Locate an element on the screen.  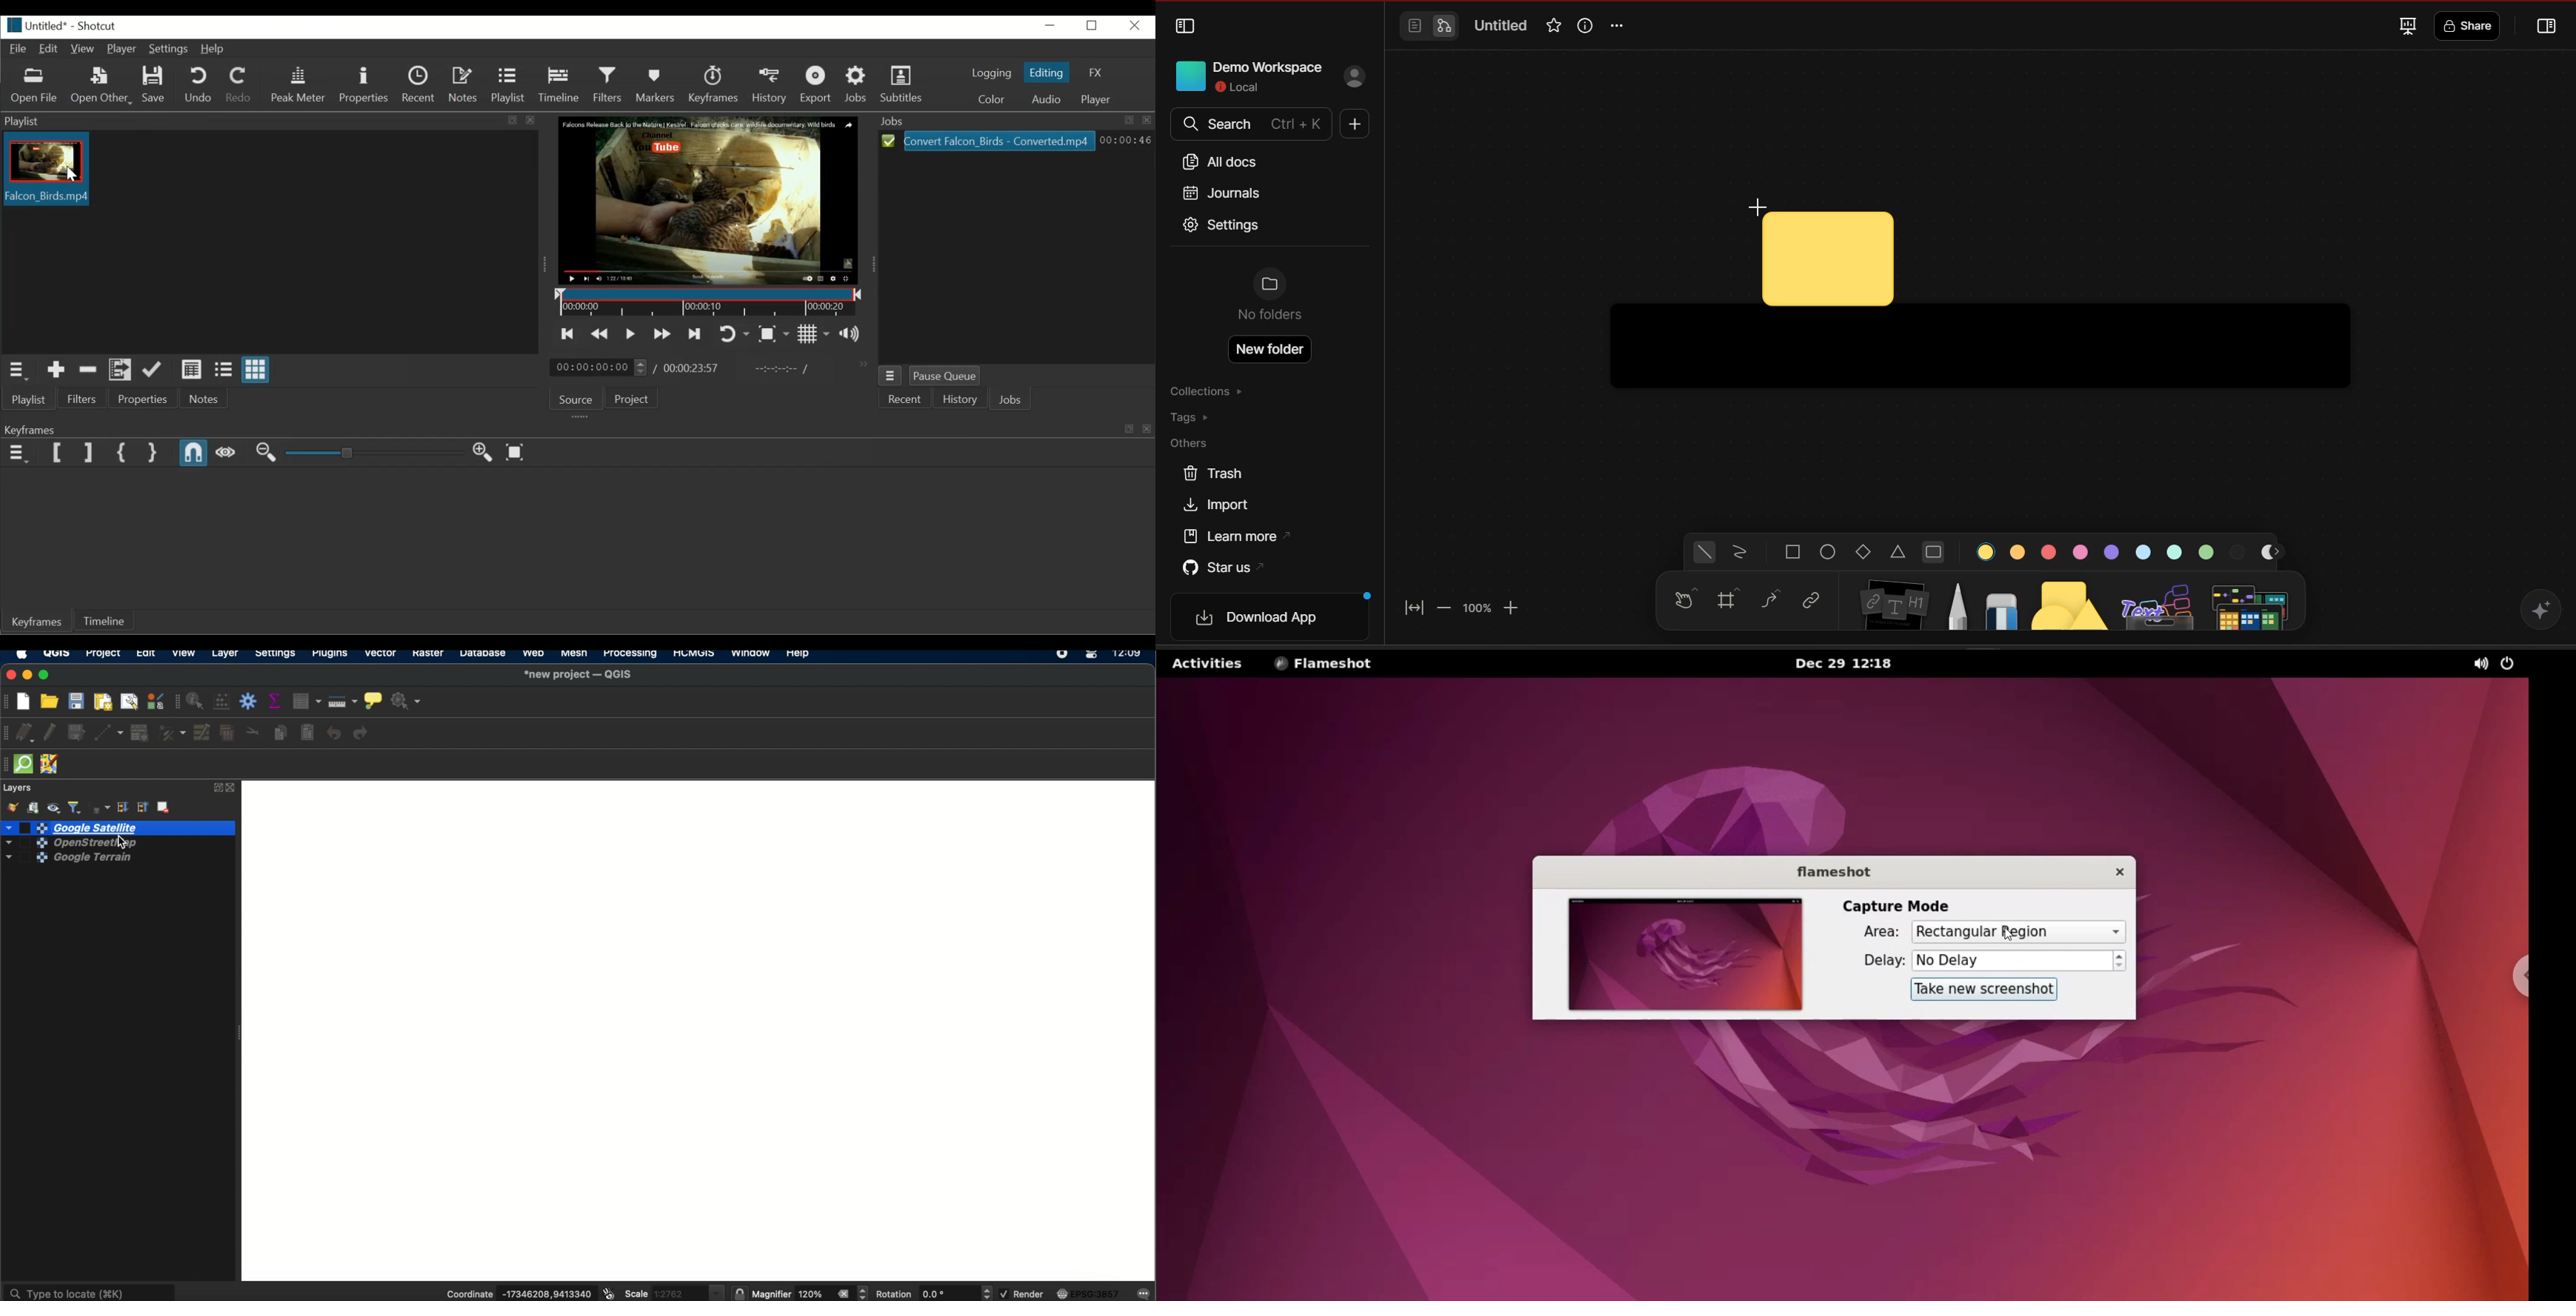
Play quickly forward is located at coordinates (662, 334).